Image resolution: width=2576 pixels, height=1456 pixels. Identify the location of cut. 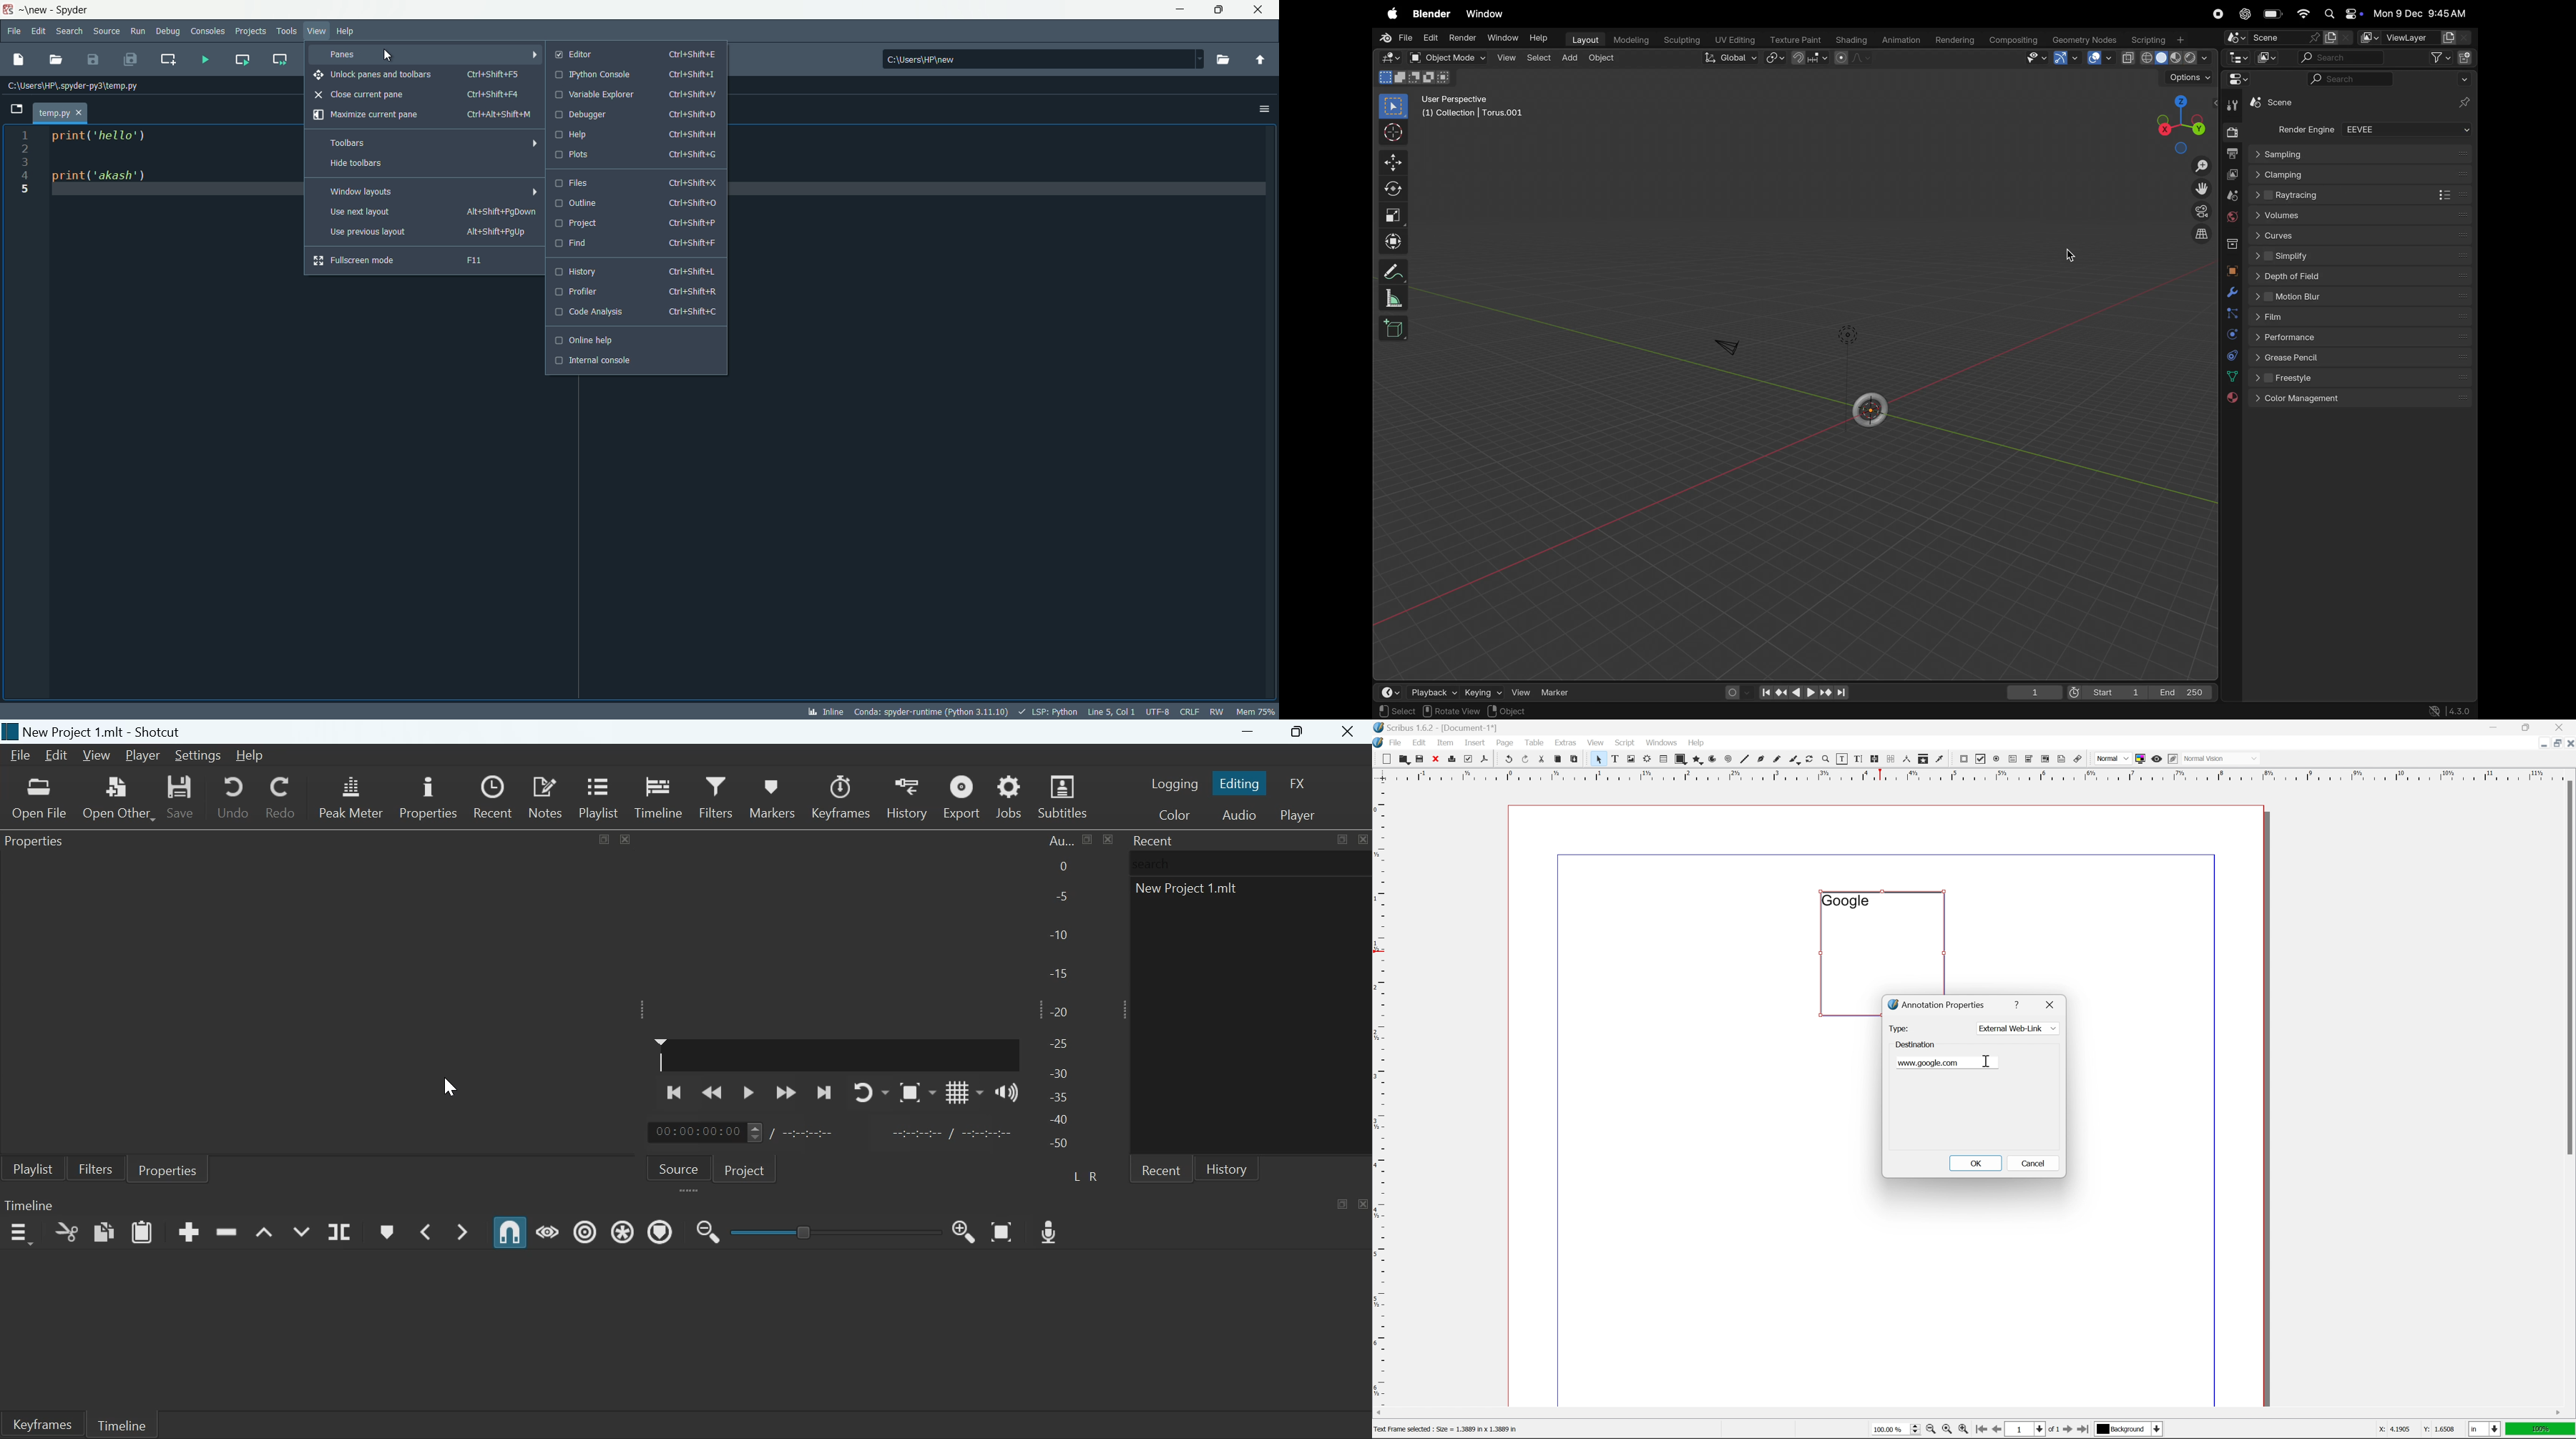
(1541, 759).